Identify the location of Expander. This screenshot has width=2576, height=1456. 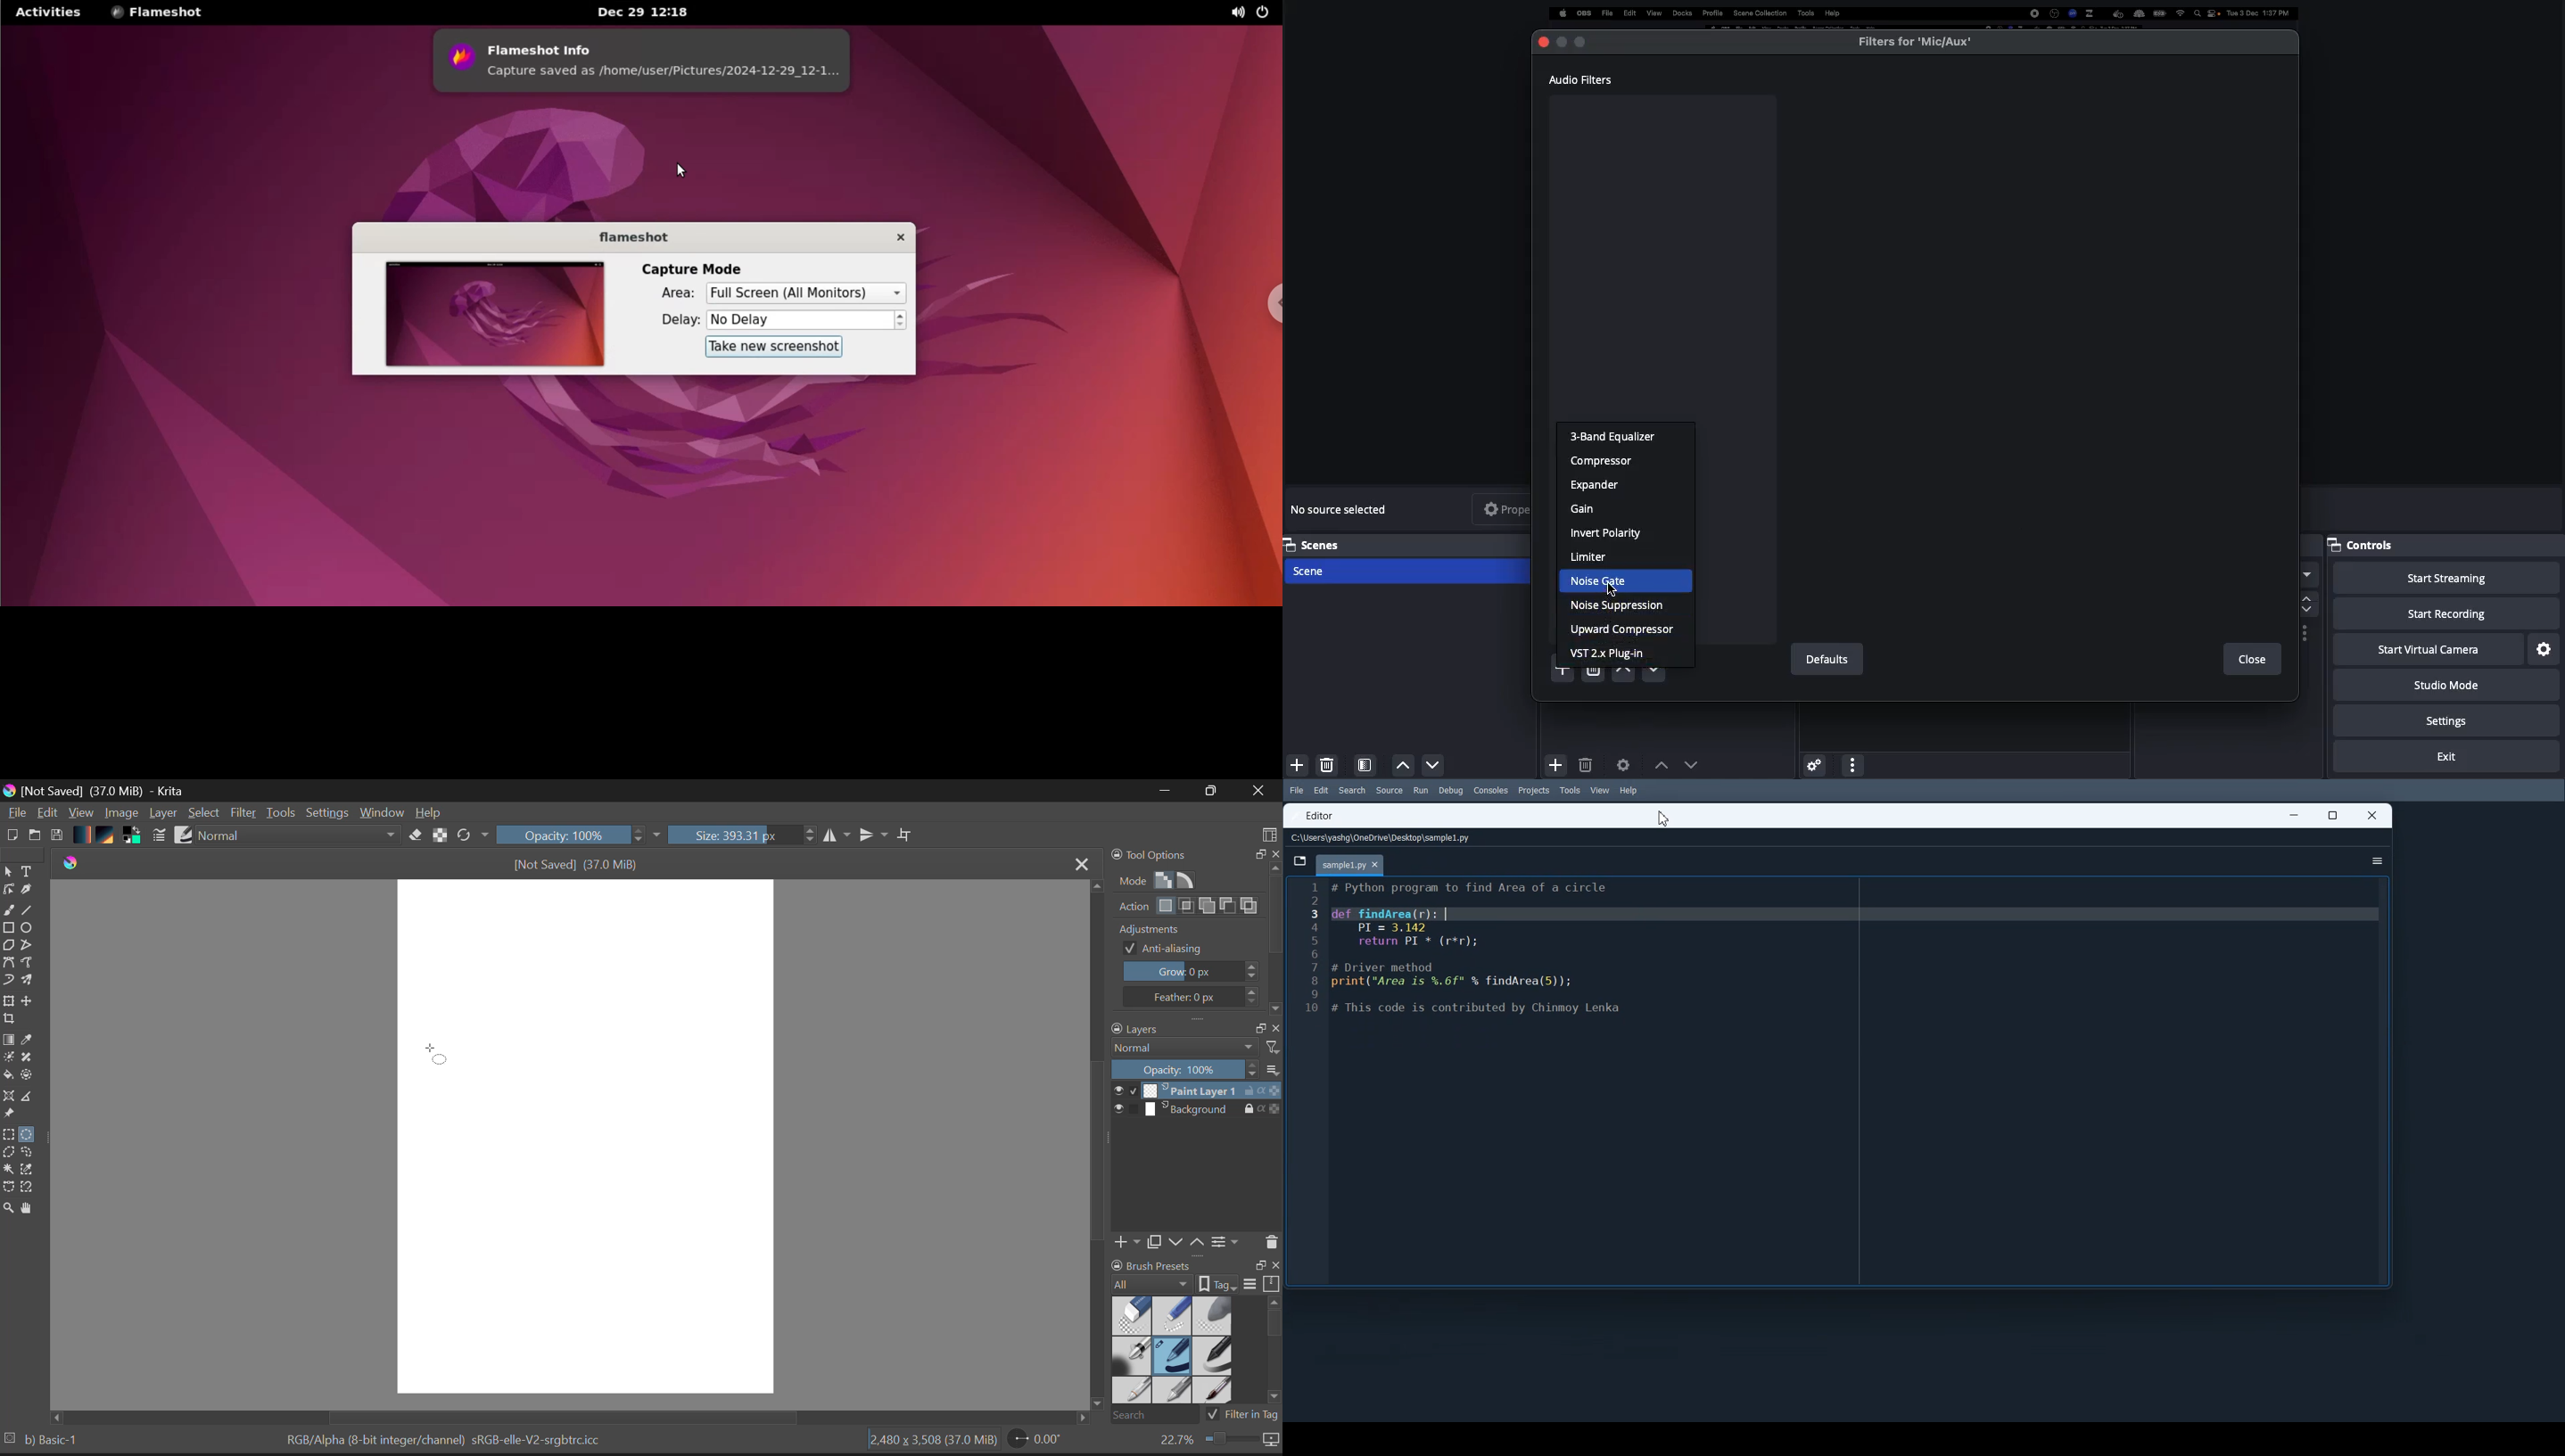
(1596, 484).